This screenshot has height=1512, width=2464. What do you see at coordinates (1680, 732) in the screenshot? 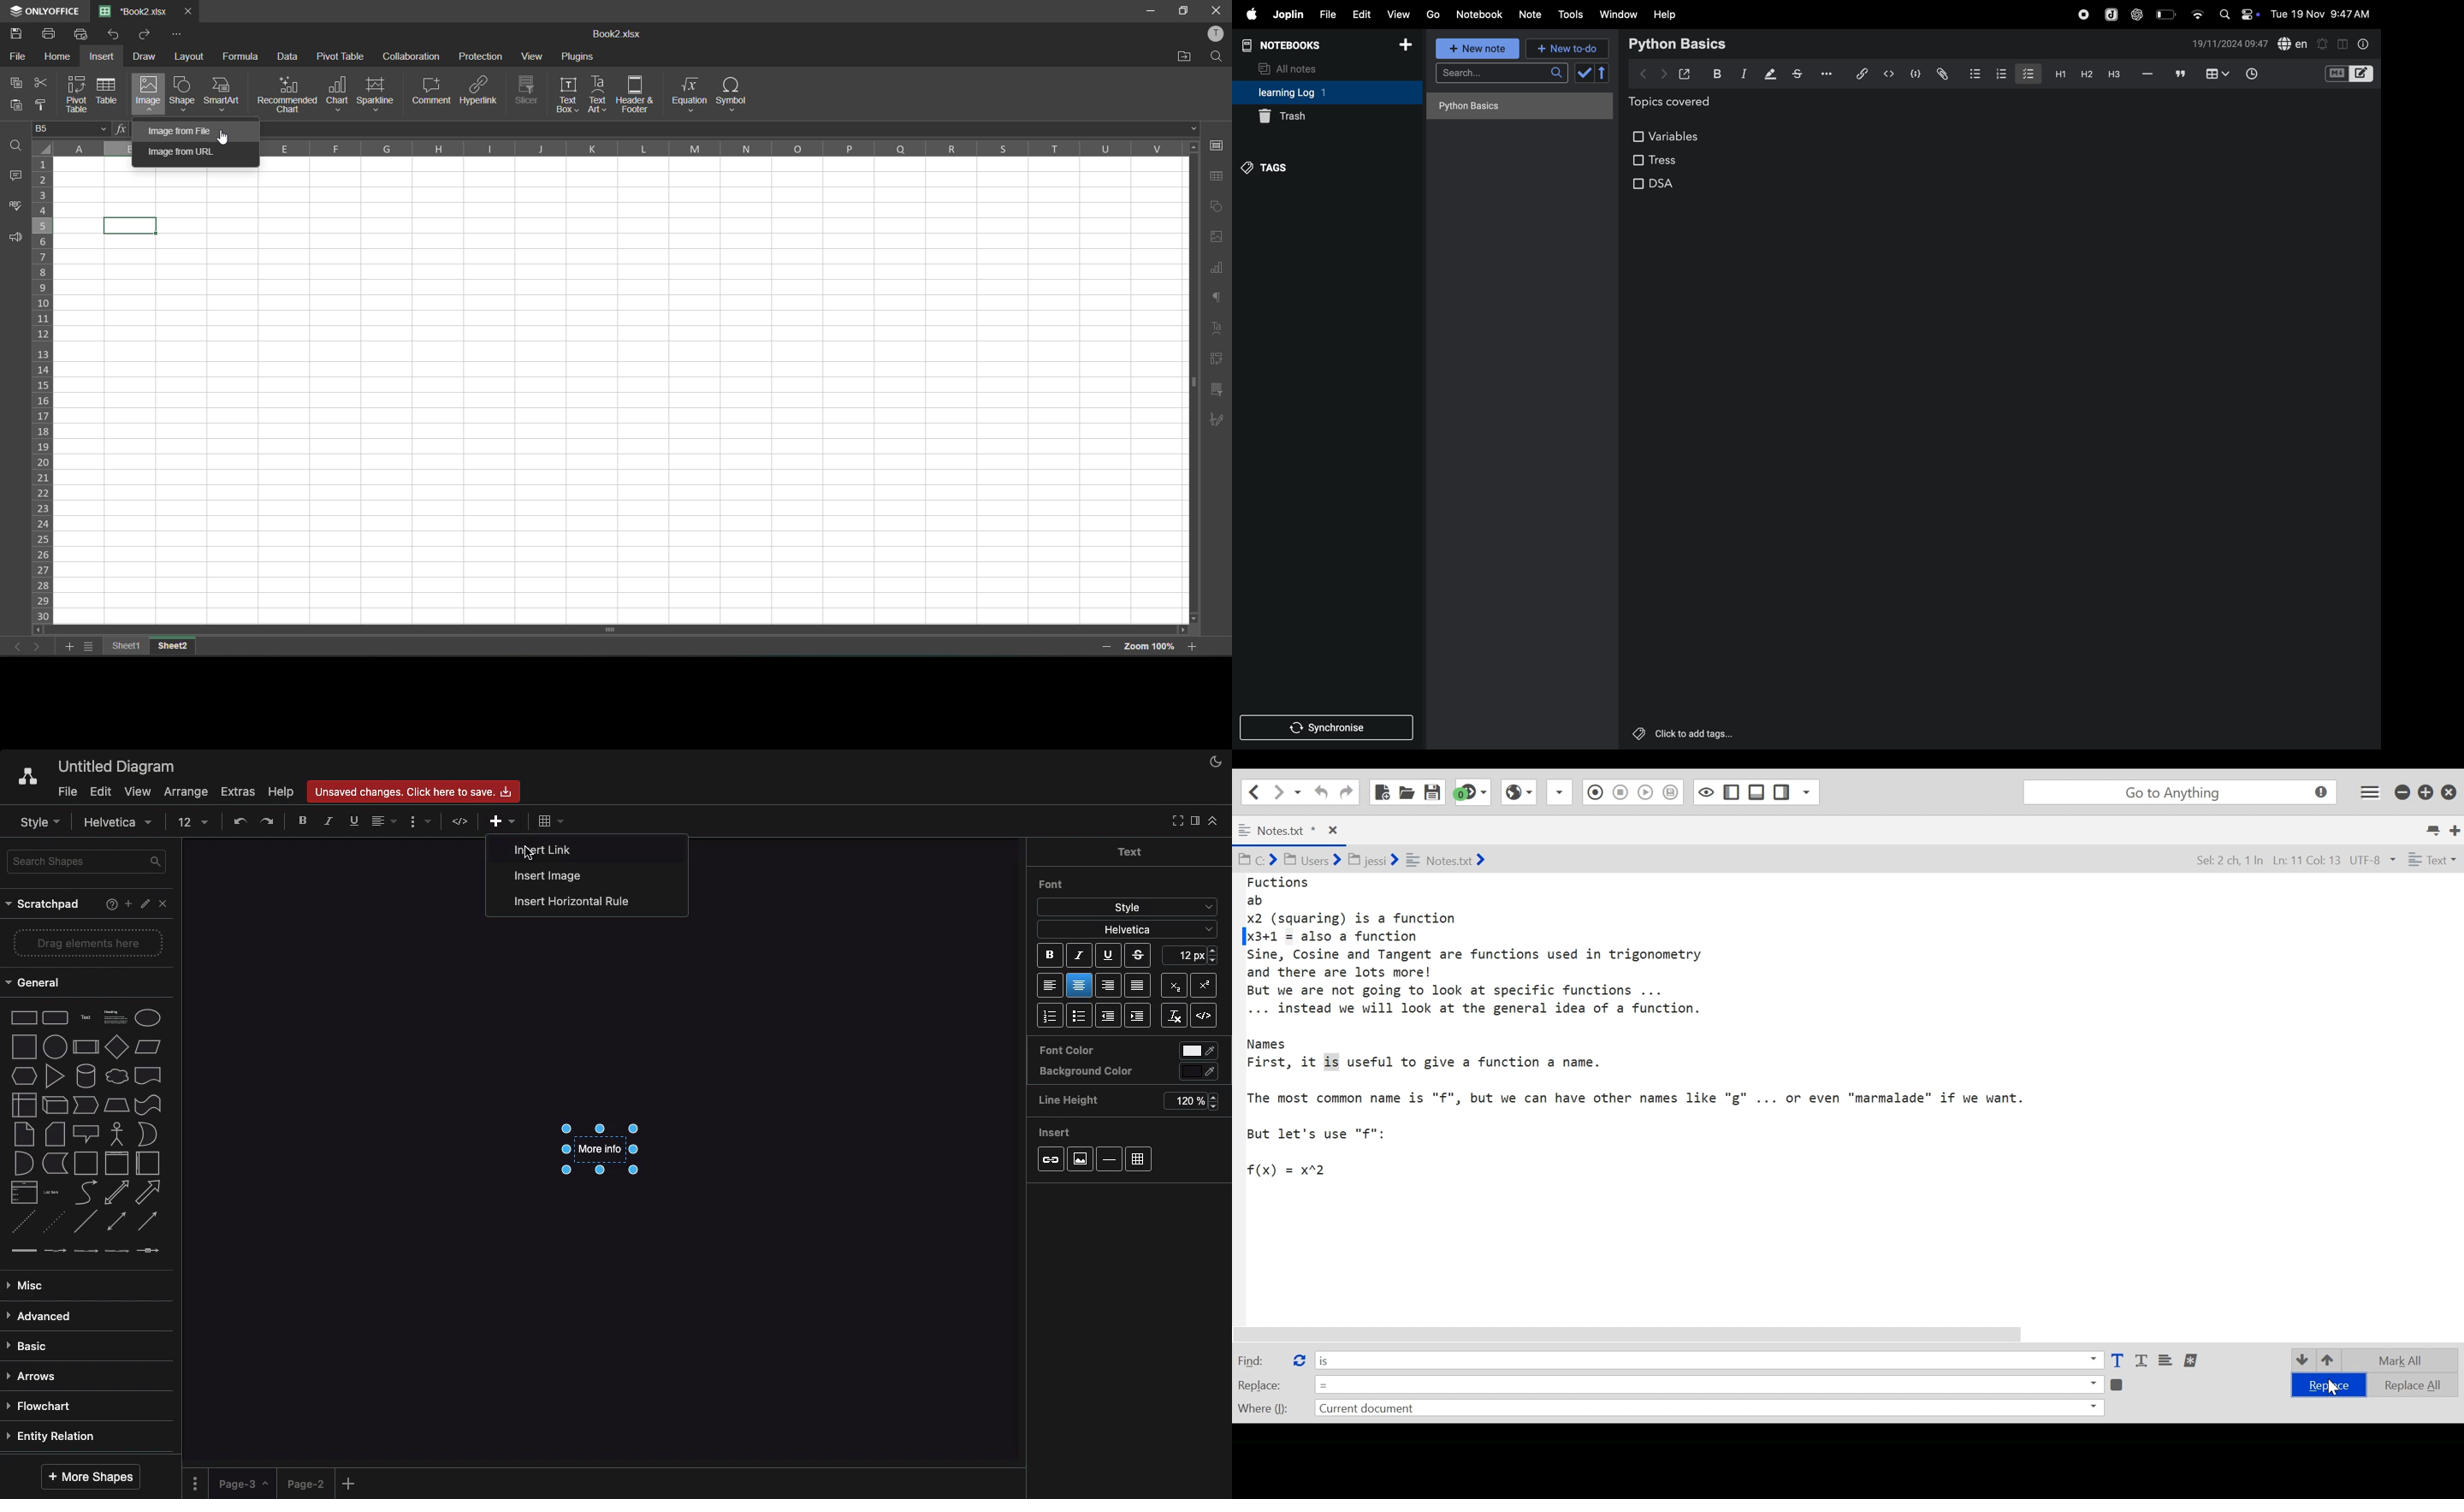
I see `click to add tags` at bounding box center [1680, 732].